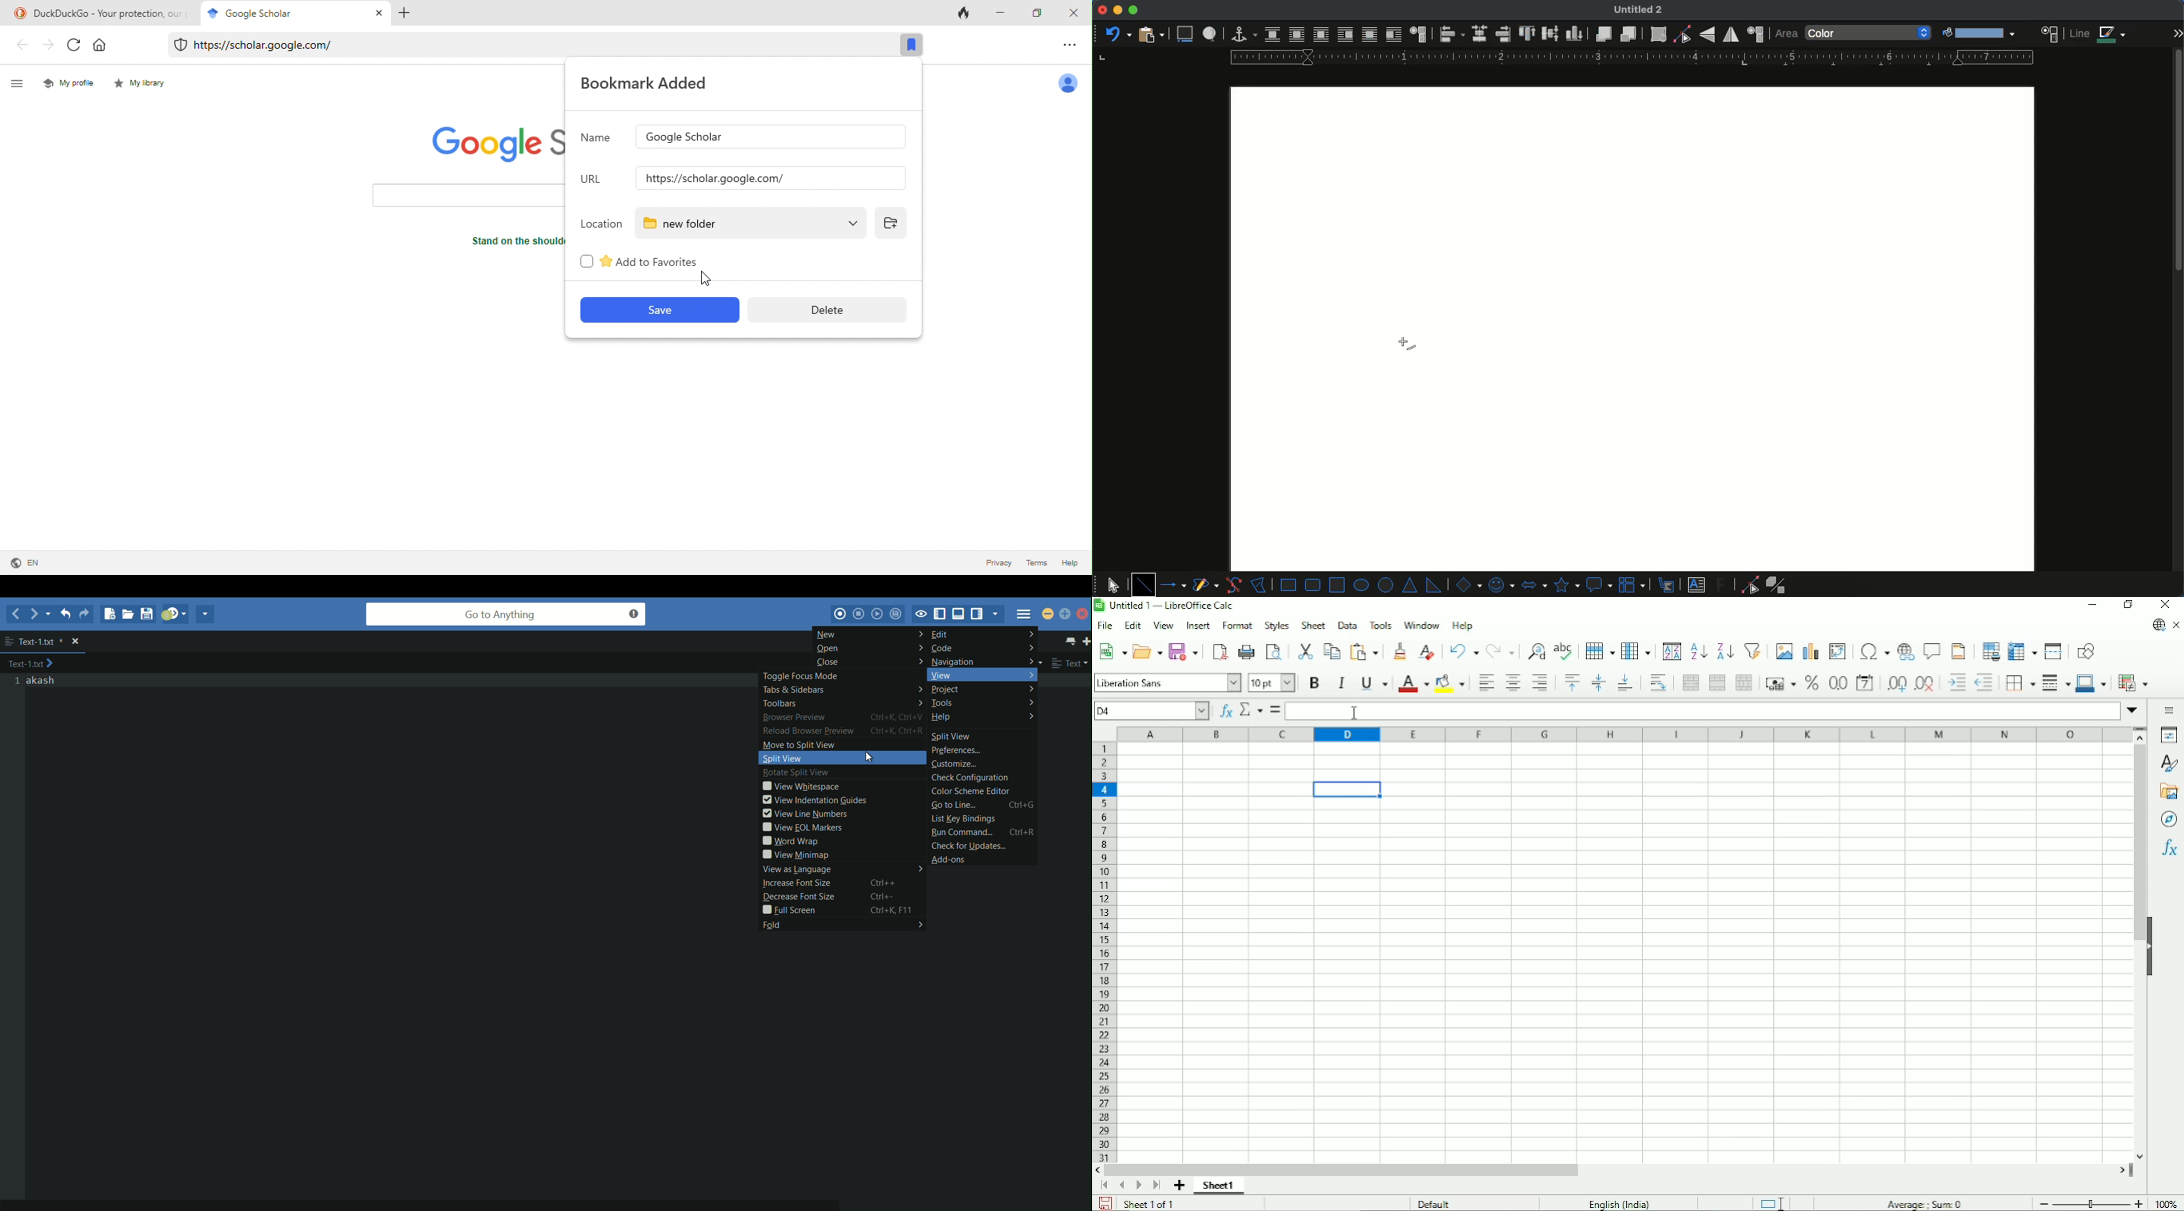 The image size is (2184, 1232). What do you see at coordinates (1620, 1203) in the screenshot?
I see `Language` at bounding box center [1620, 1203].